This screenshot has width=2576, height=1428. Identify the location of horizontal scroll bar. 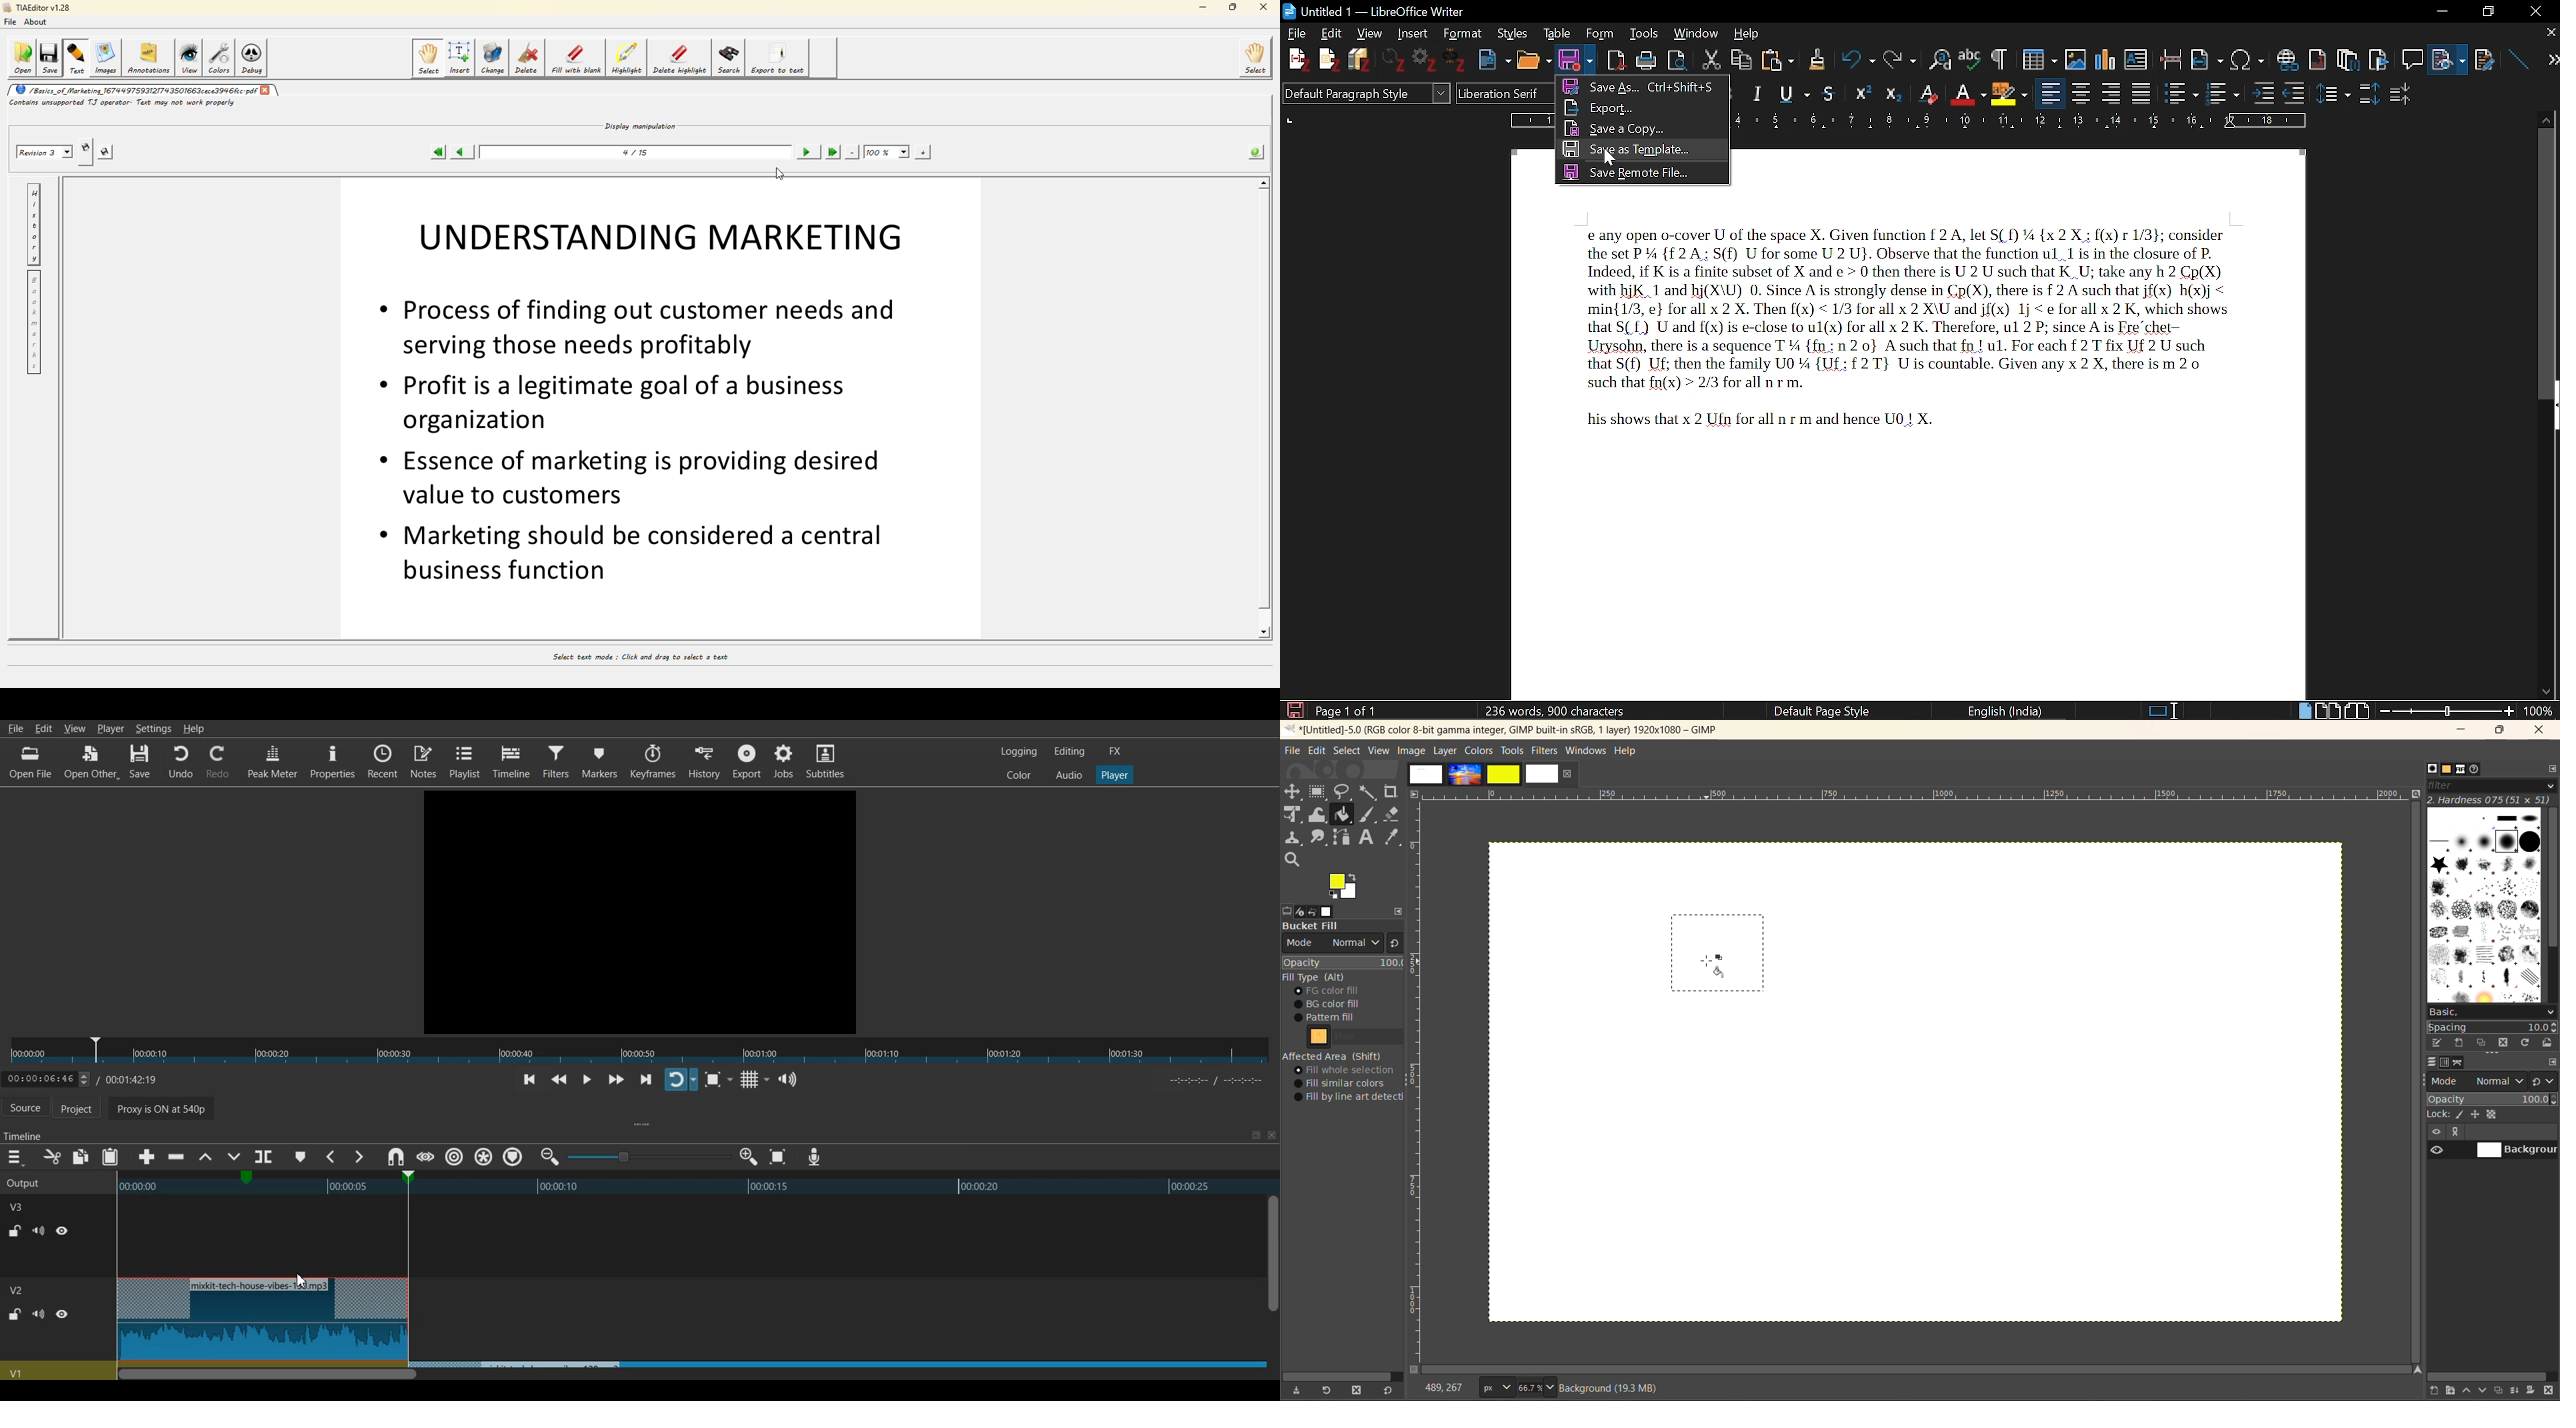
(2489, 1377).